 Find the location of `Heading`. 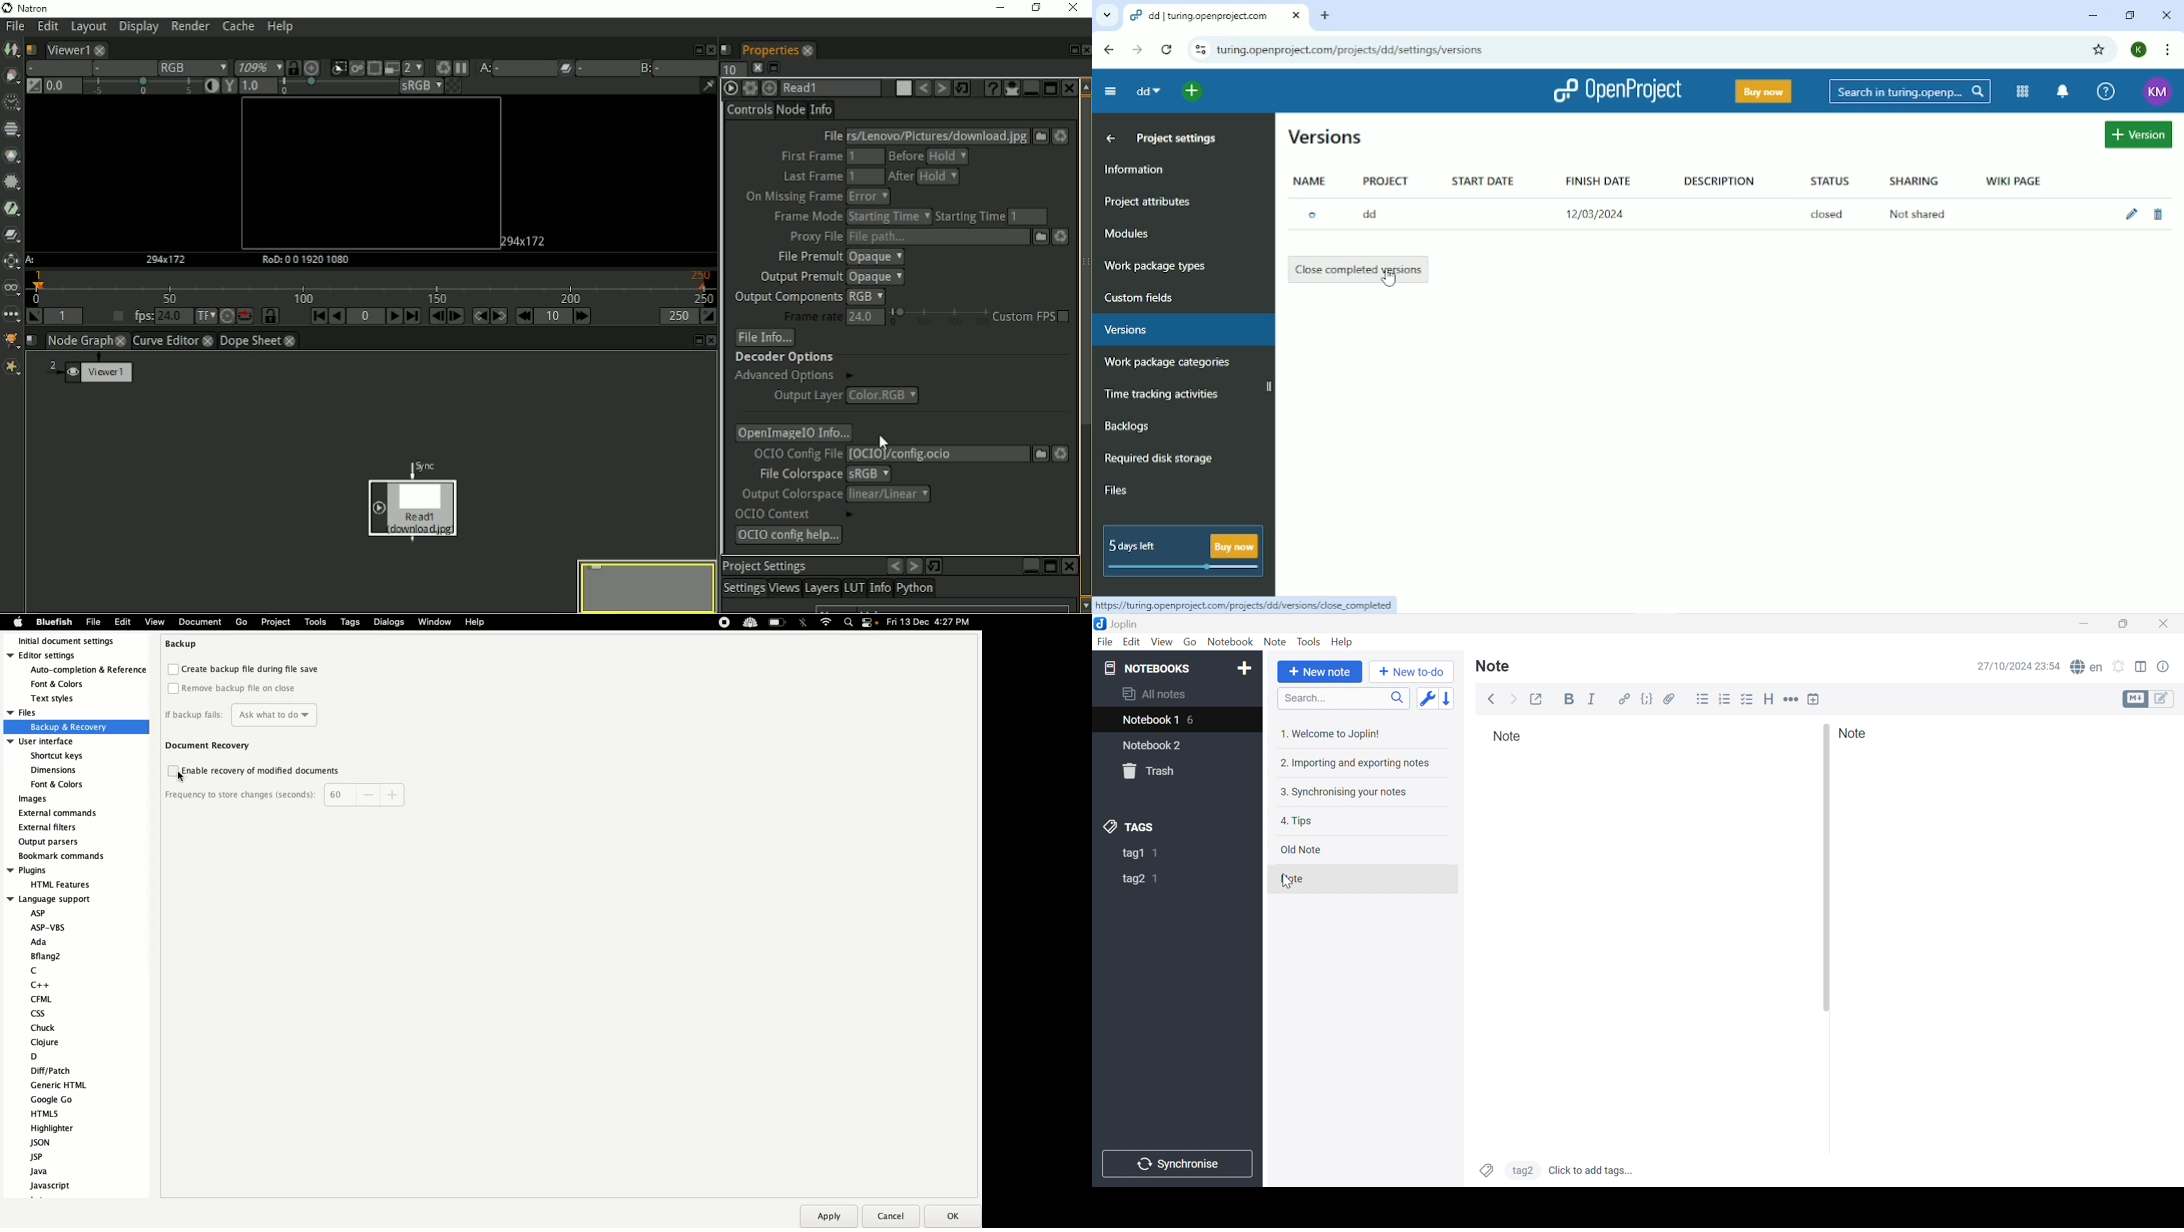

Heading is located at coordinates (1770, 699).